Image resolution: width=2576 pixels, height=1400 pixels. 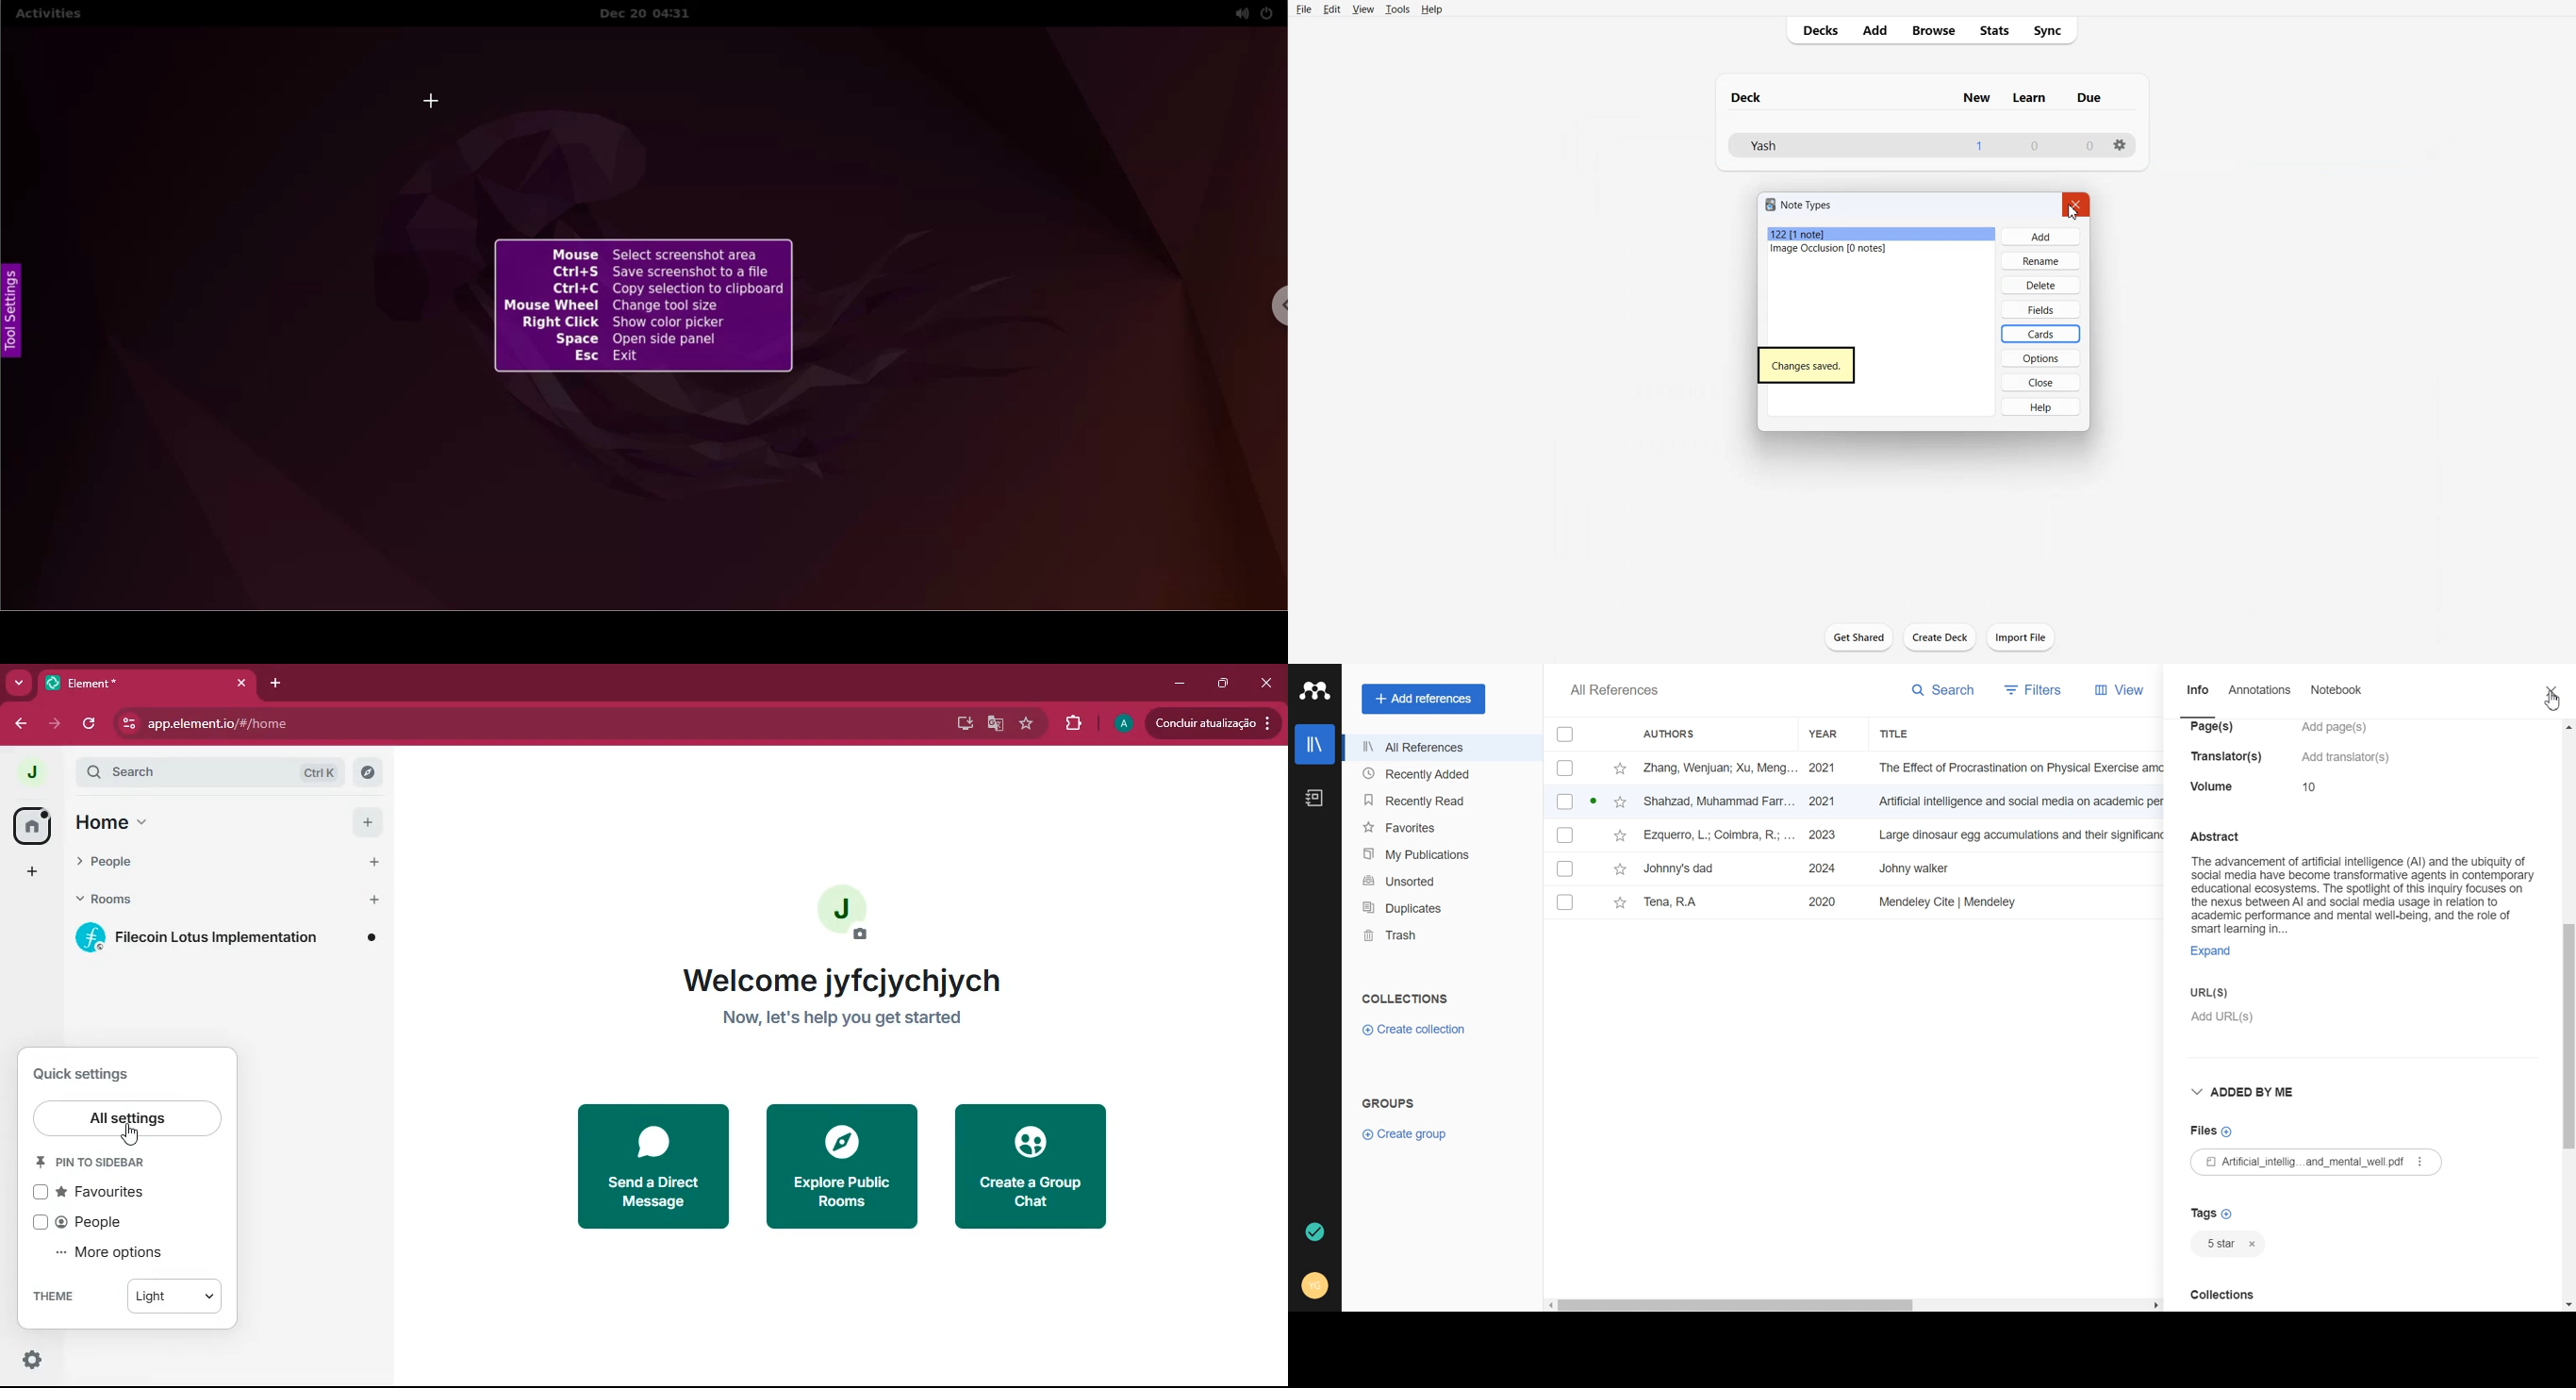 I want to click on pin to sidebar, so click(x=91, y=1162).